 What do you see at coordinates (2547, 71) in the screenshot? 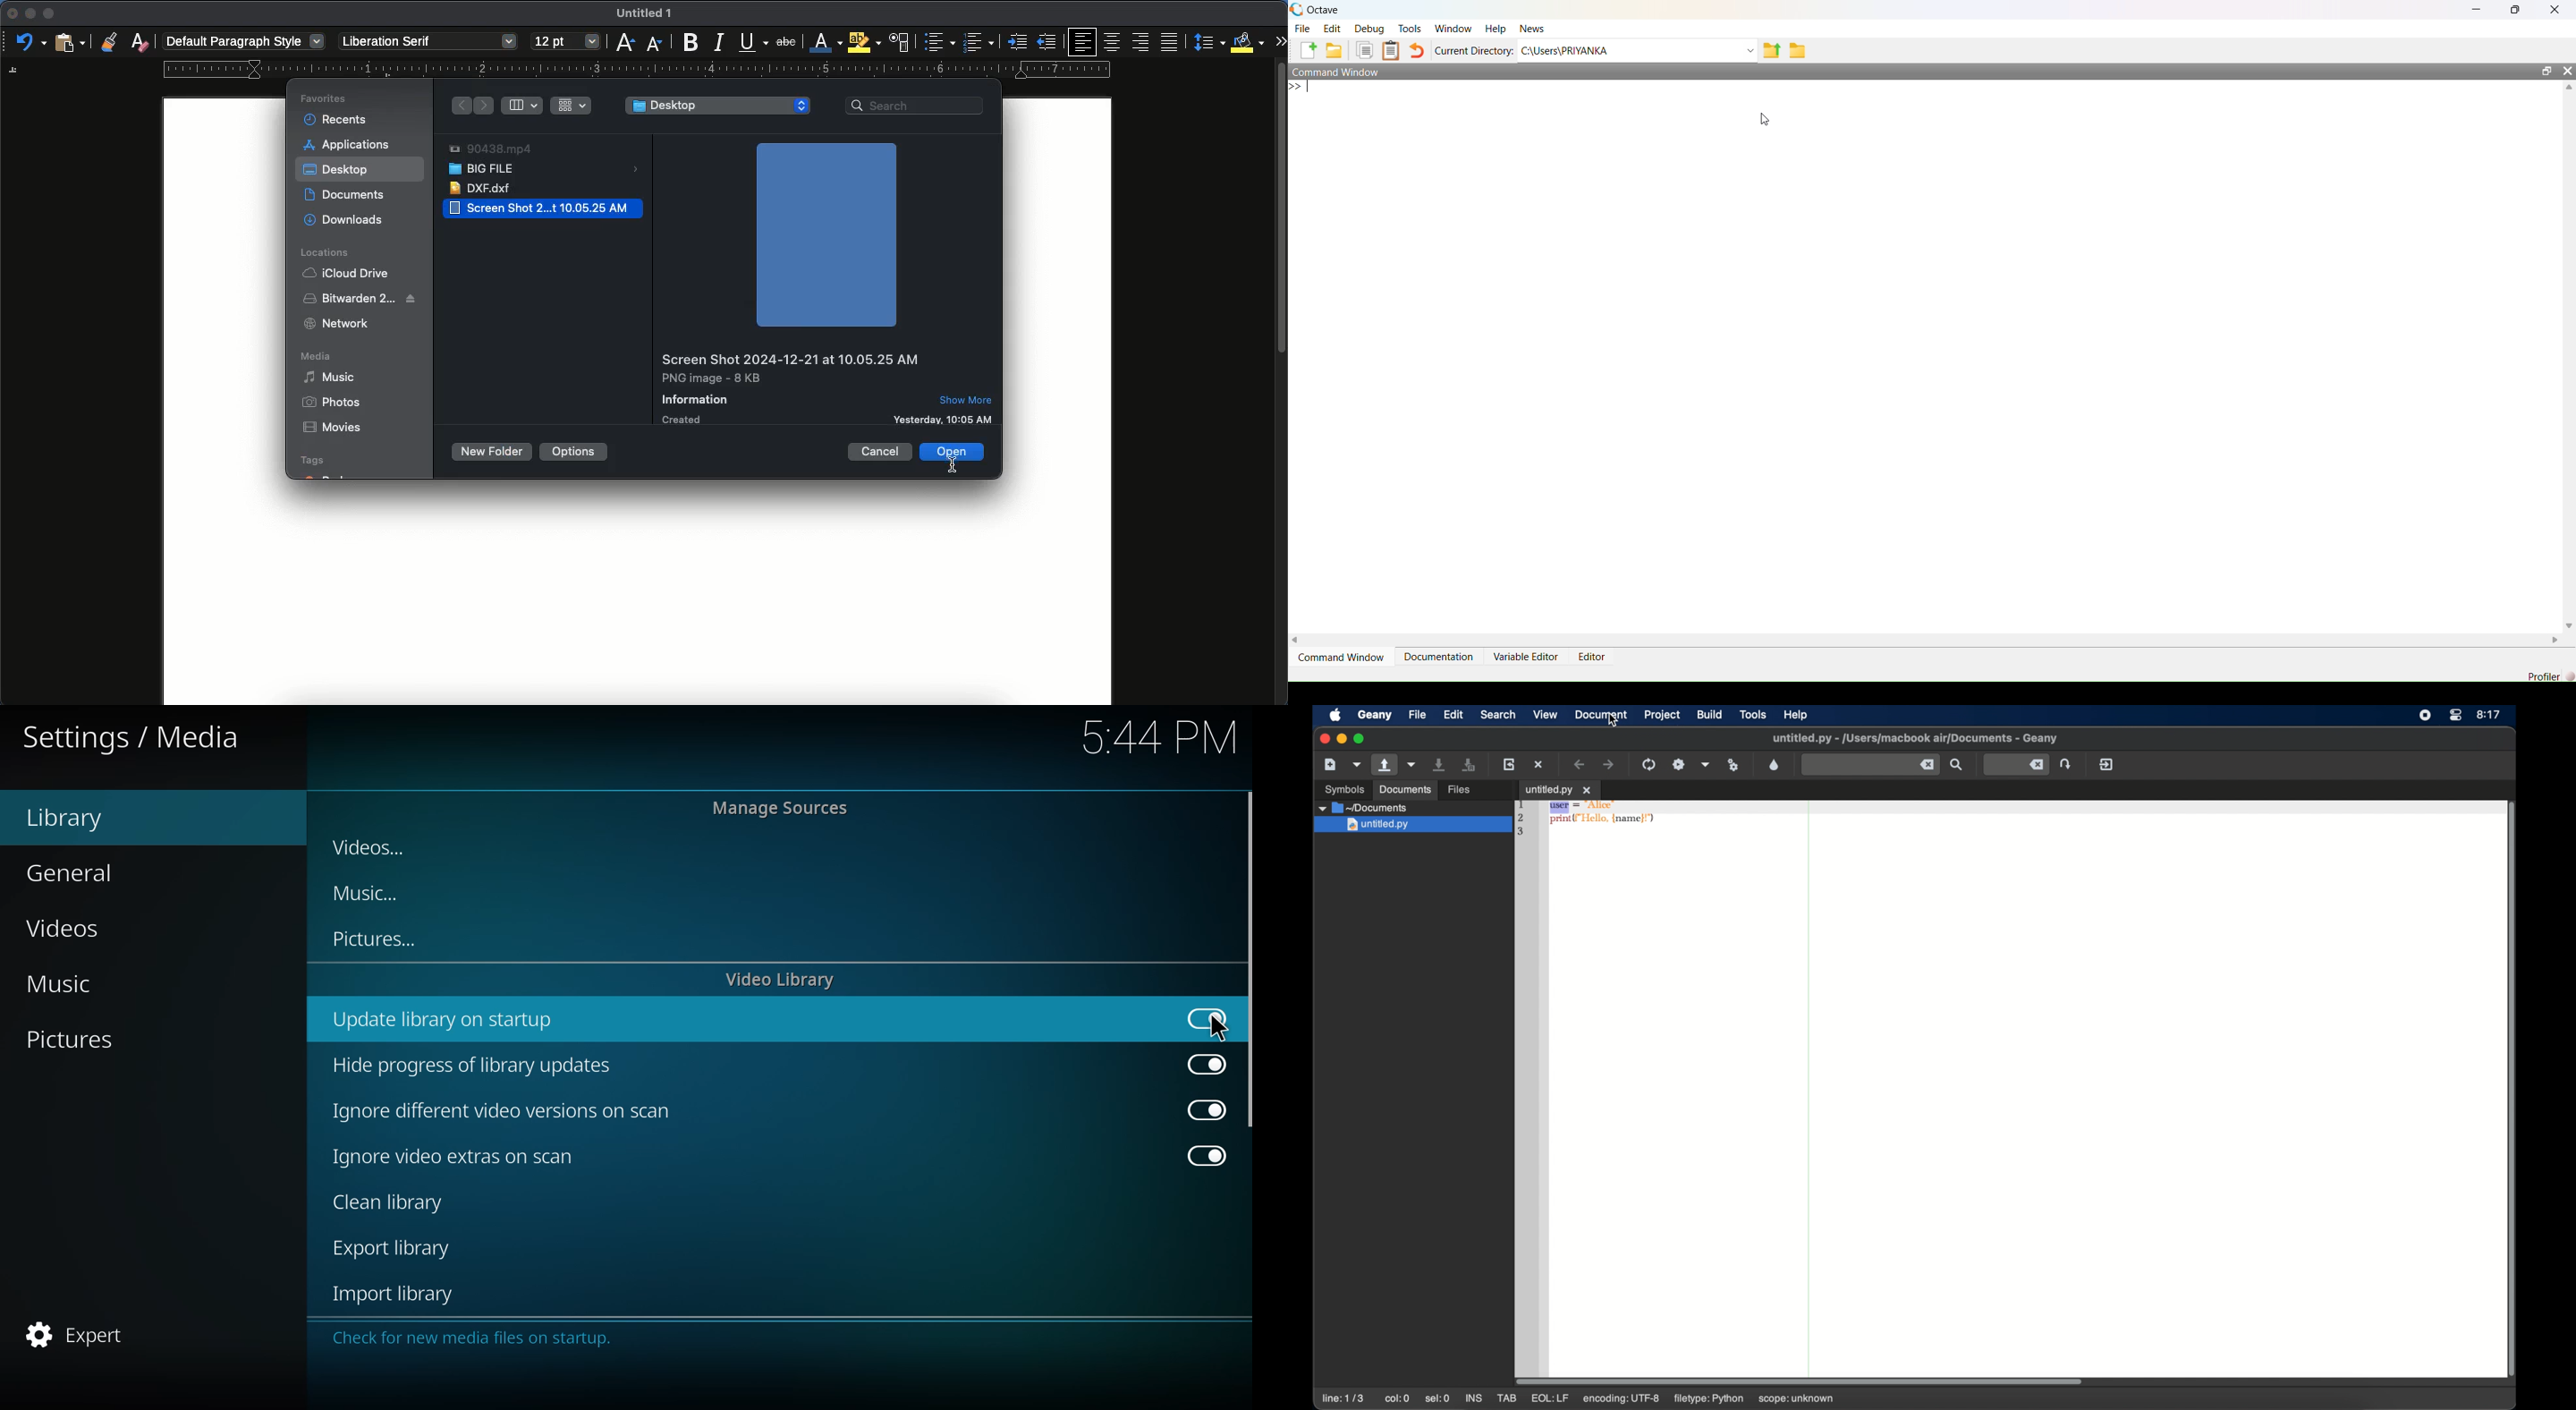
I see `Undock Widget` at bounding box center [2547, 71].